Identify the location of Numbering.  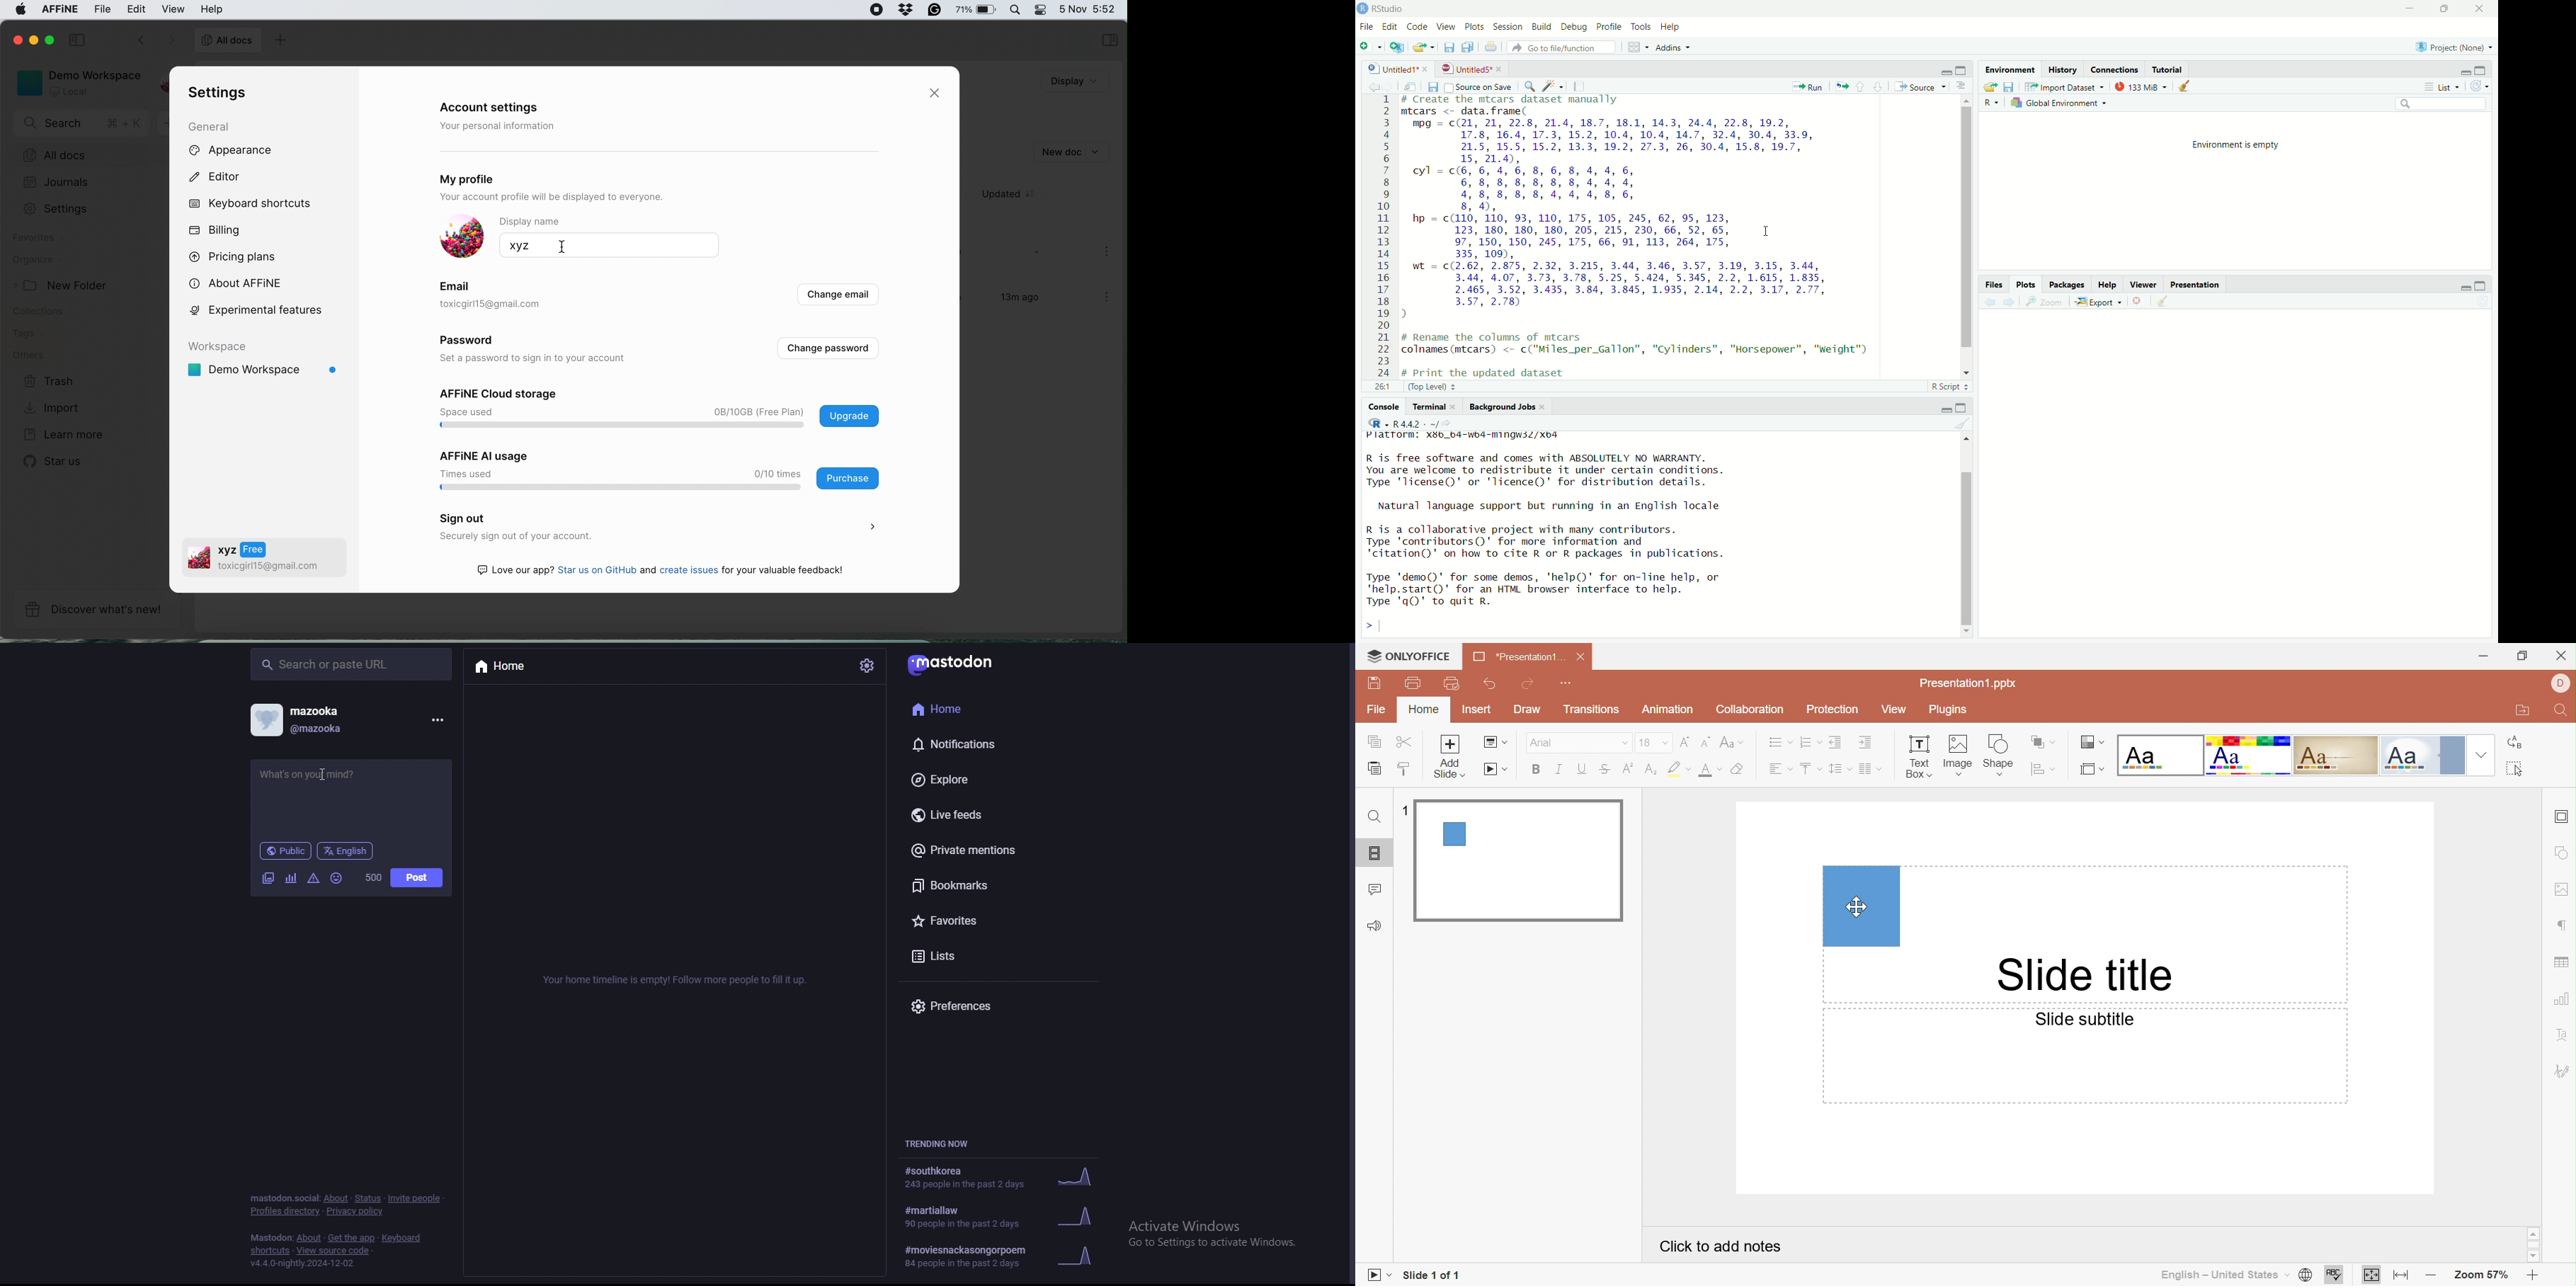
(1811, 742).